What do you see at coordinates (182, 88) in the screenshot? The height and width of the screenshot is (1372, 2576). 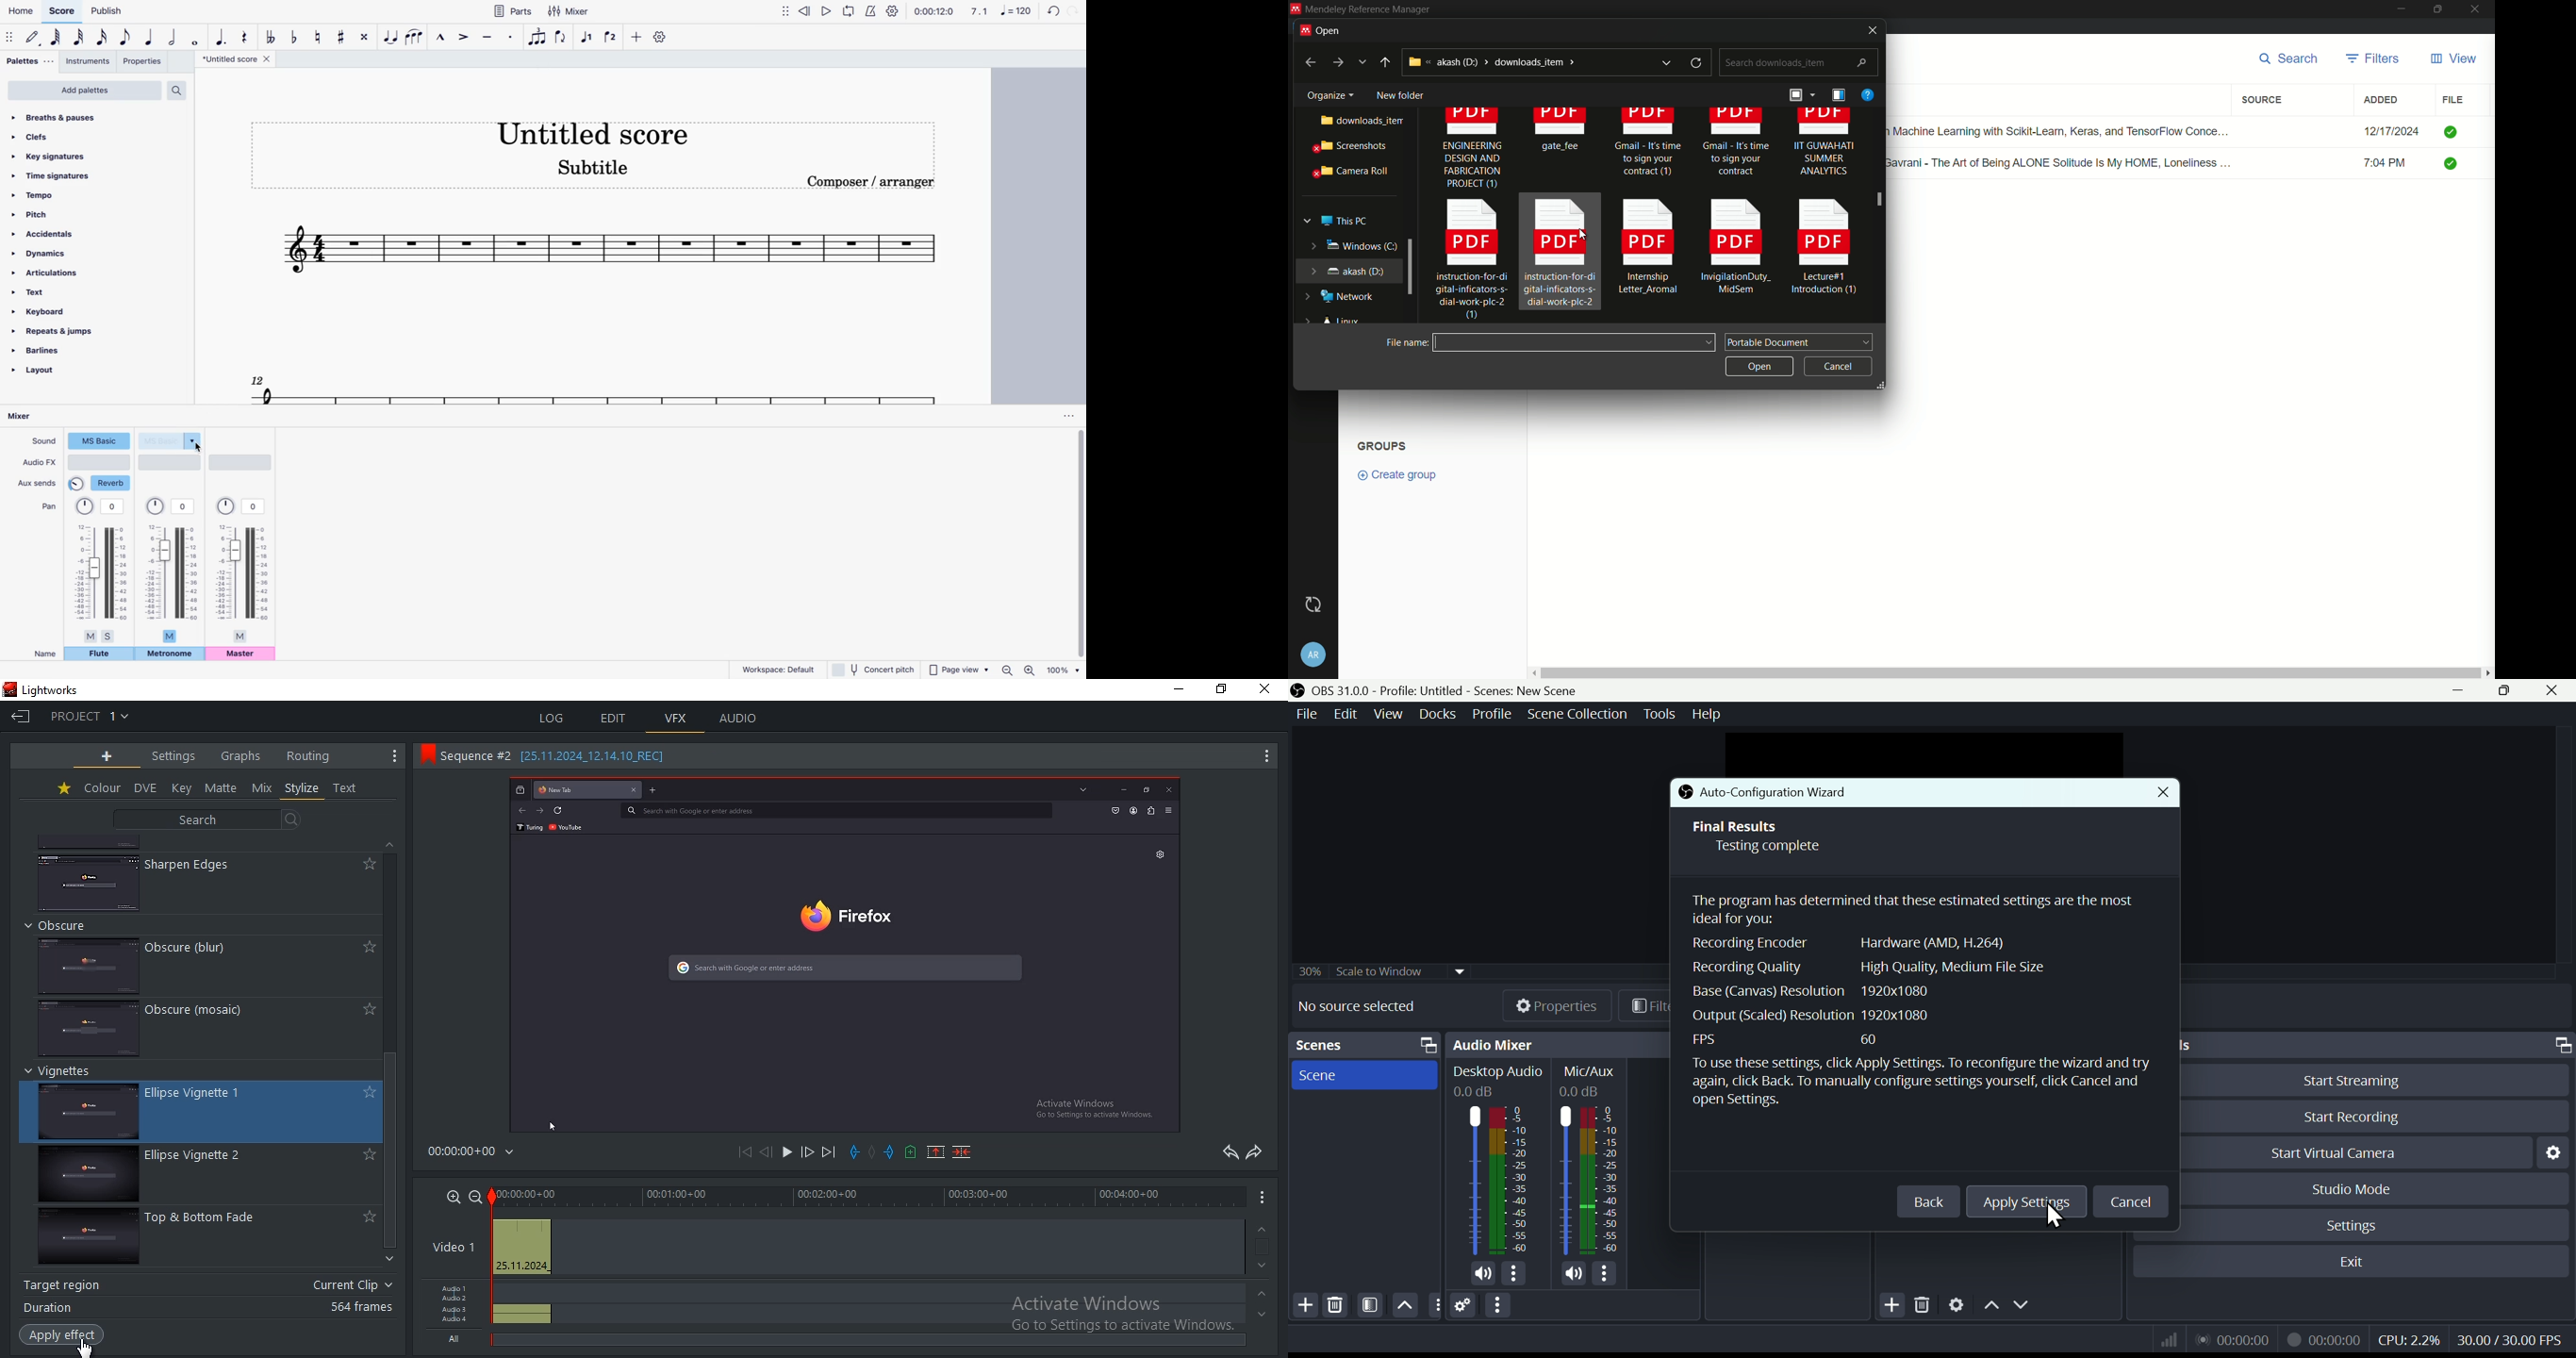 I see `search` at bounding box center [182, 88].